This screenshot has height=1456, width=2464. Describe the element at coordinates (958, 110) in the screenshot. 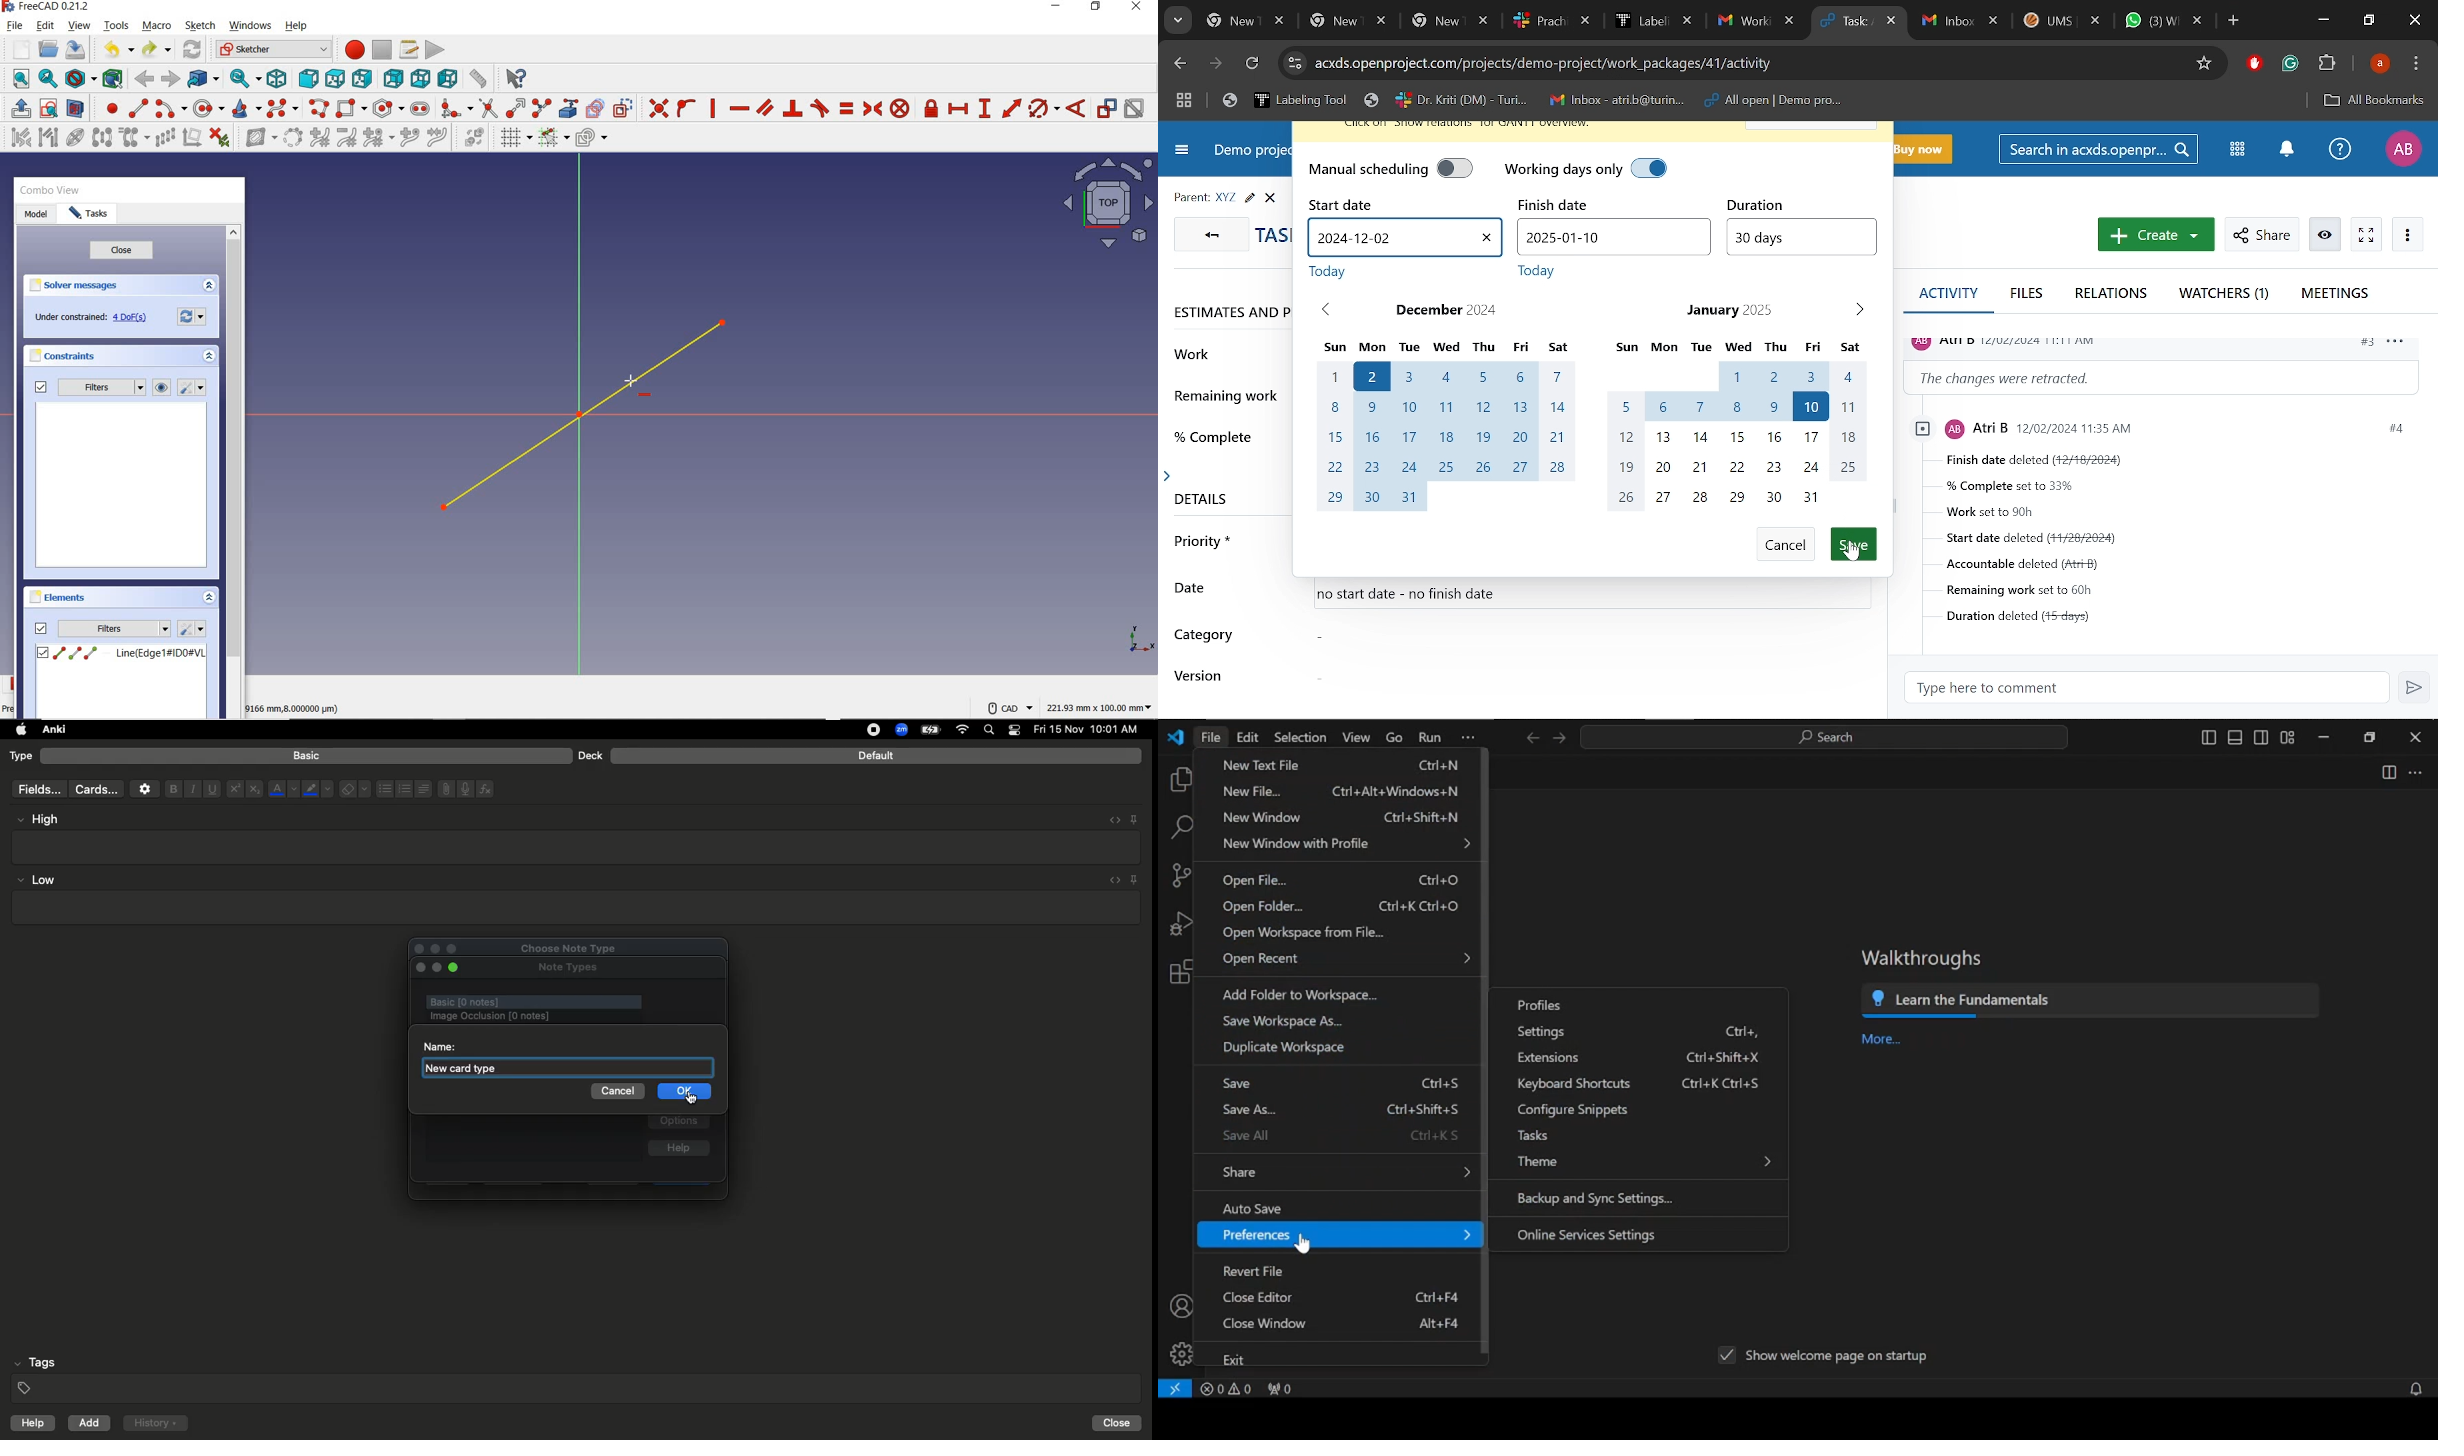

I see `CONSTRAINT HORIZONTAL DISTANCE` at that location.